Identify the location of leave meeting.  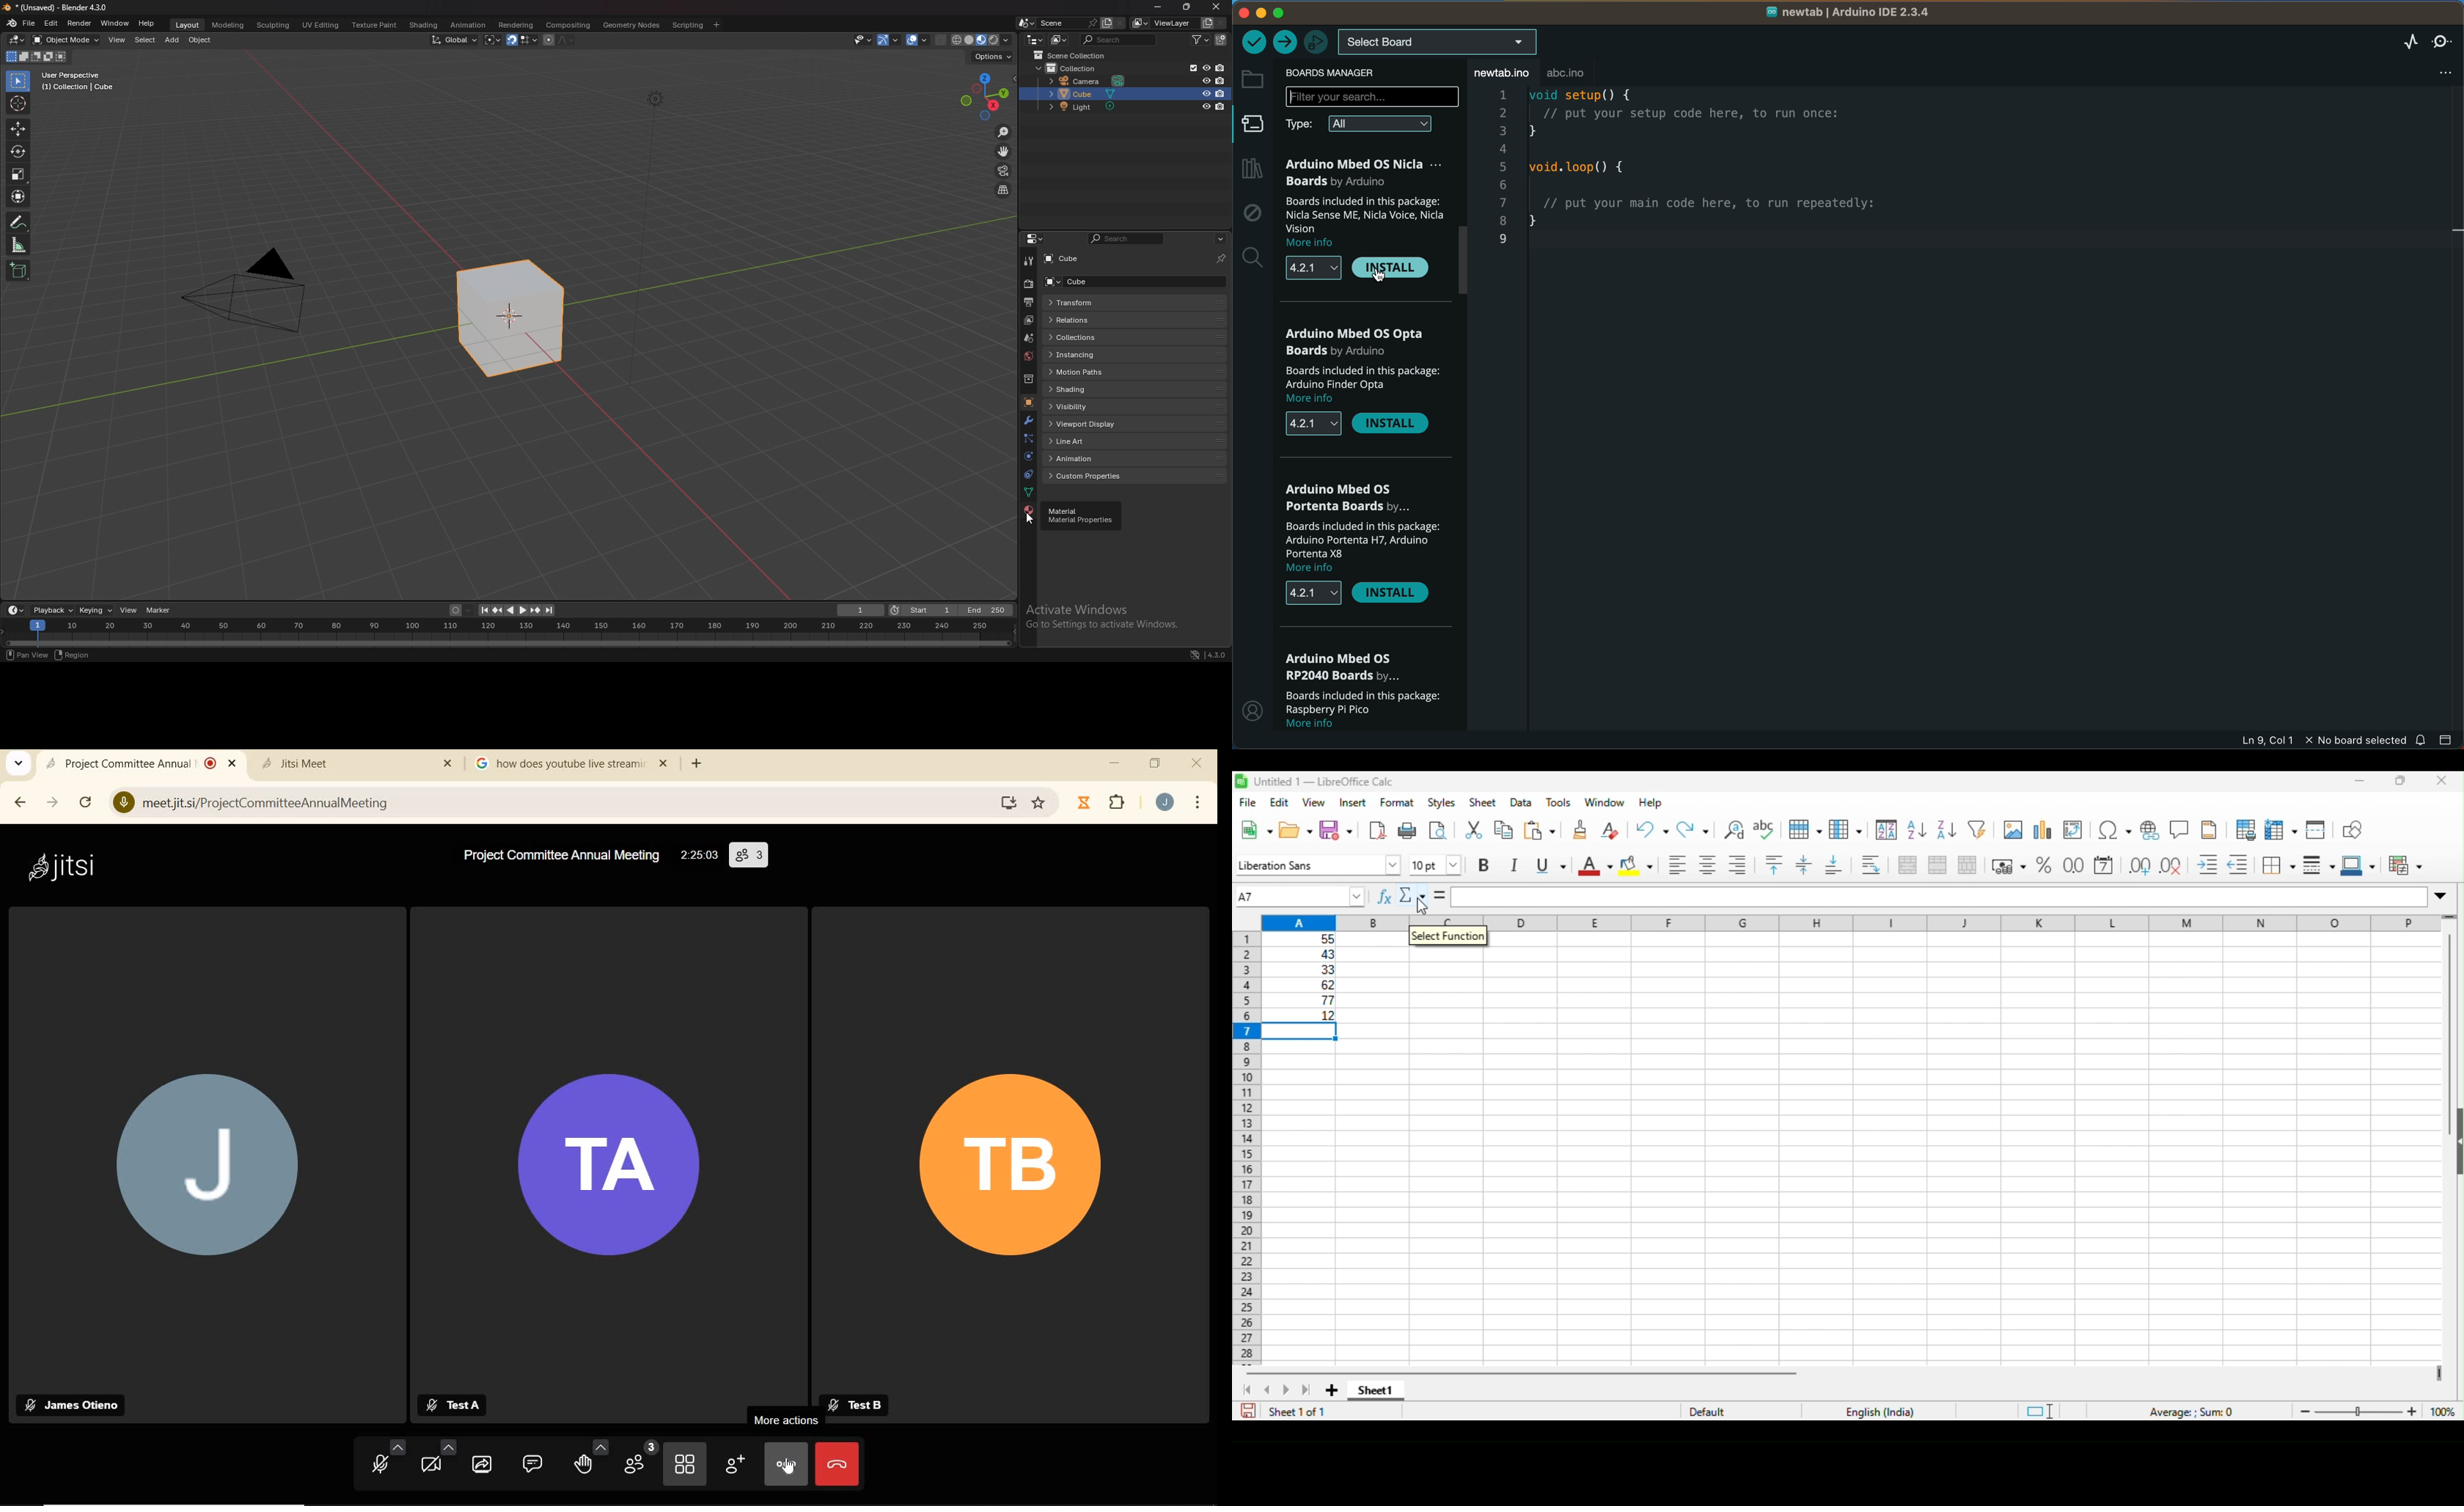
(837, 1464).